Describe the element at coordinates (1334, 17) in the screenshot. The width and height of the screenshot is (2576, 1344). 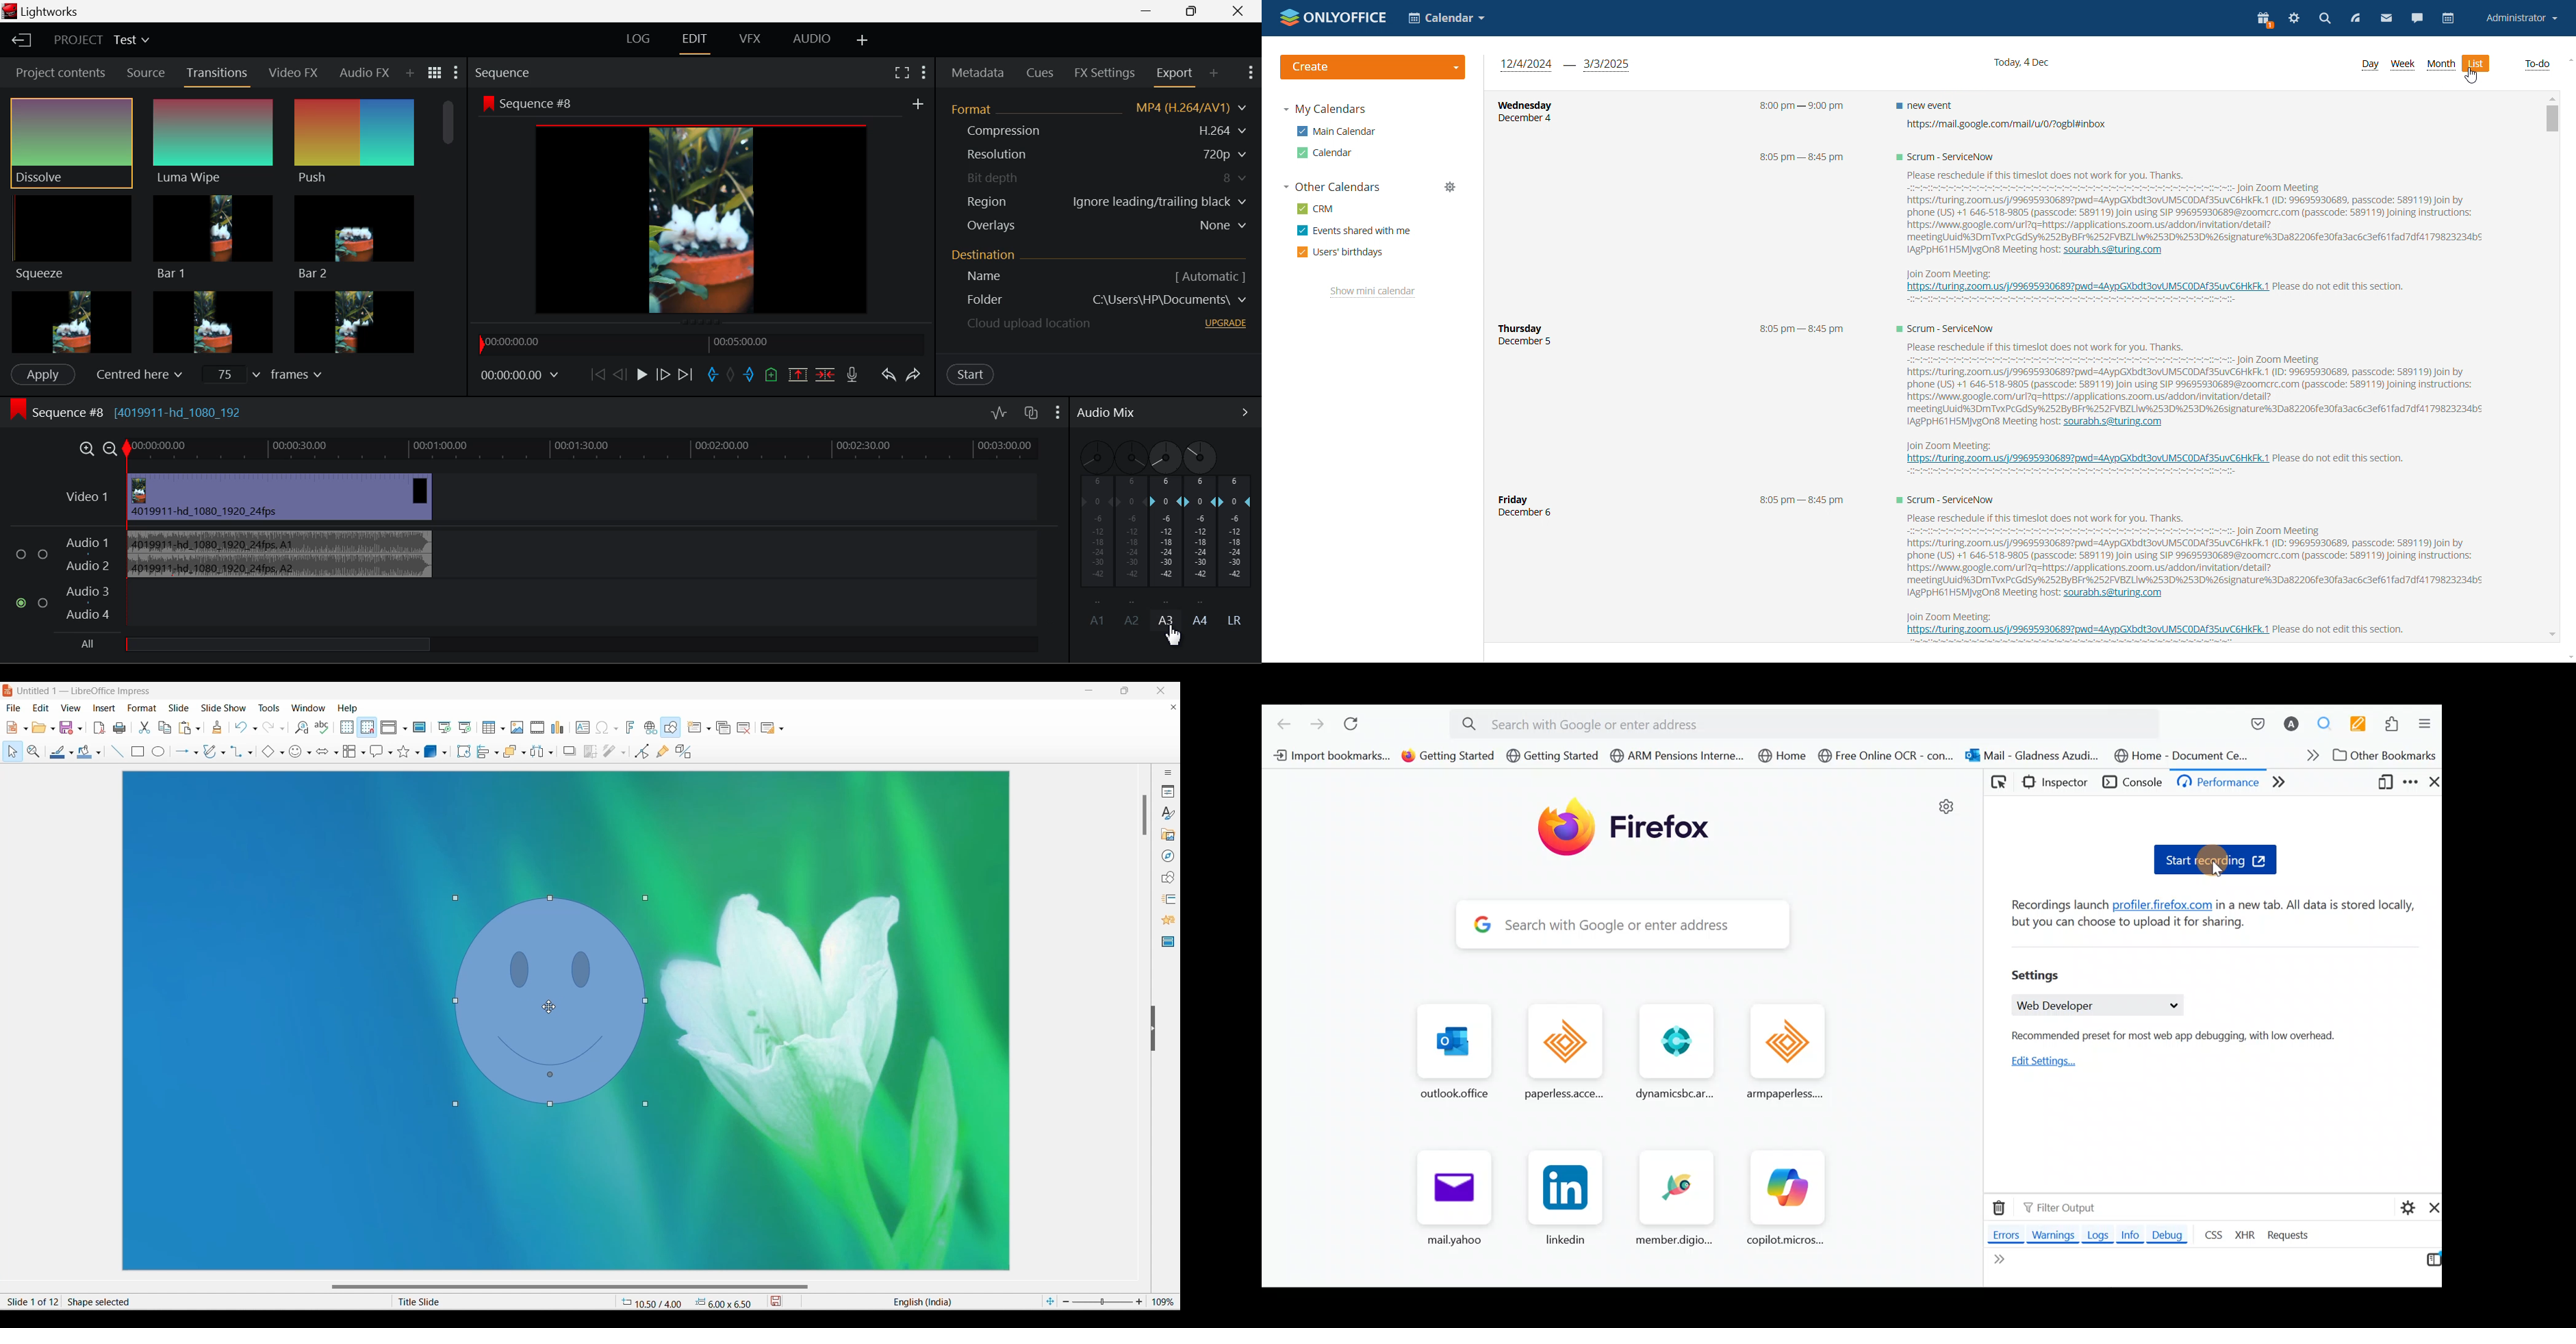
I see `logo` at that location.